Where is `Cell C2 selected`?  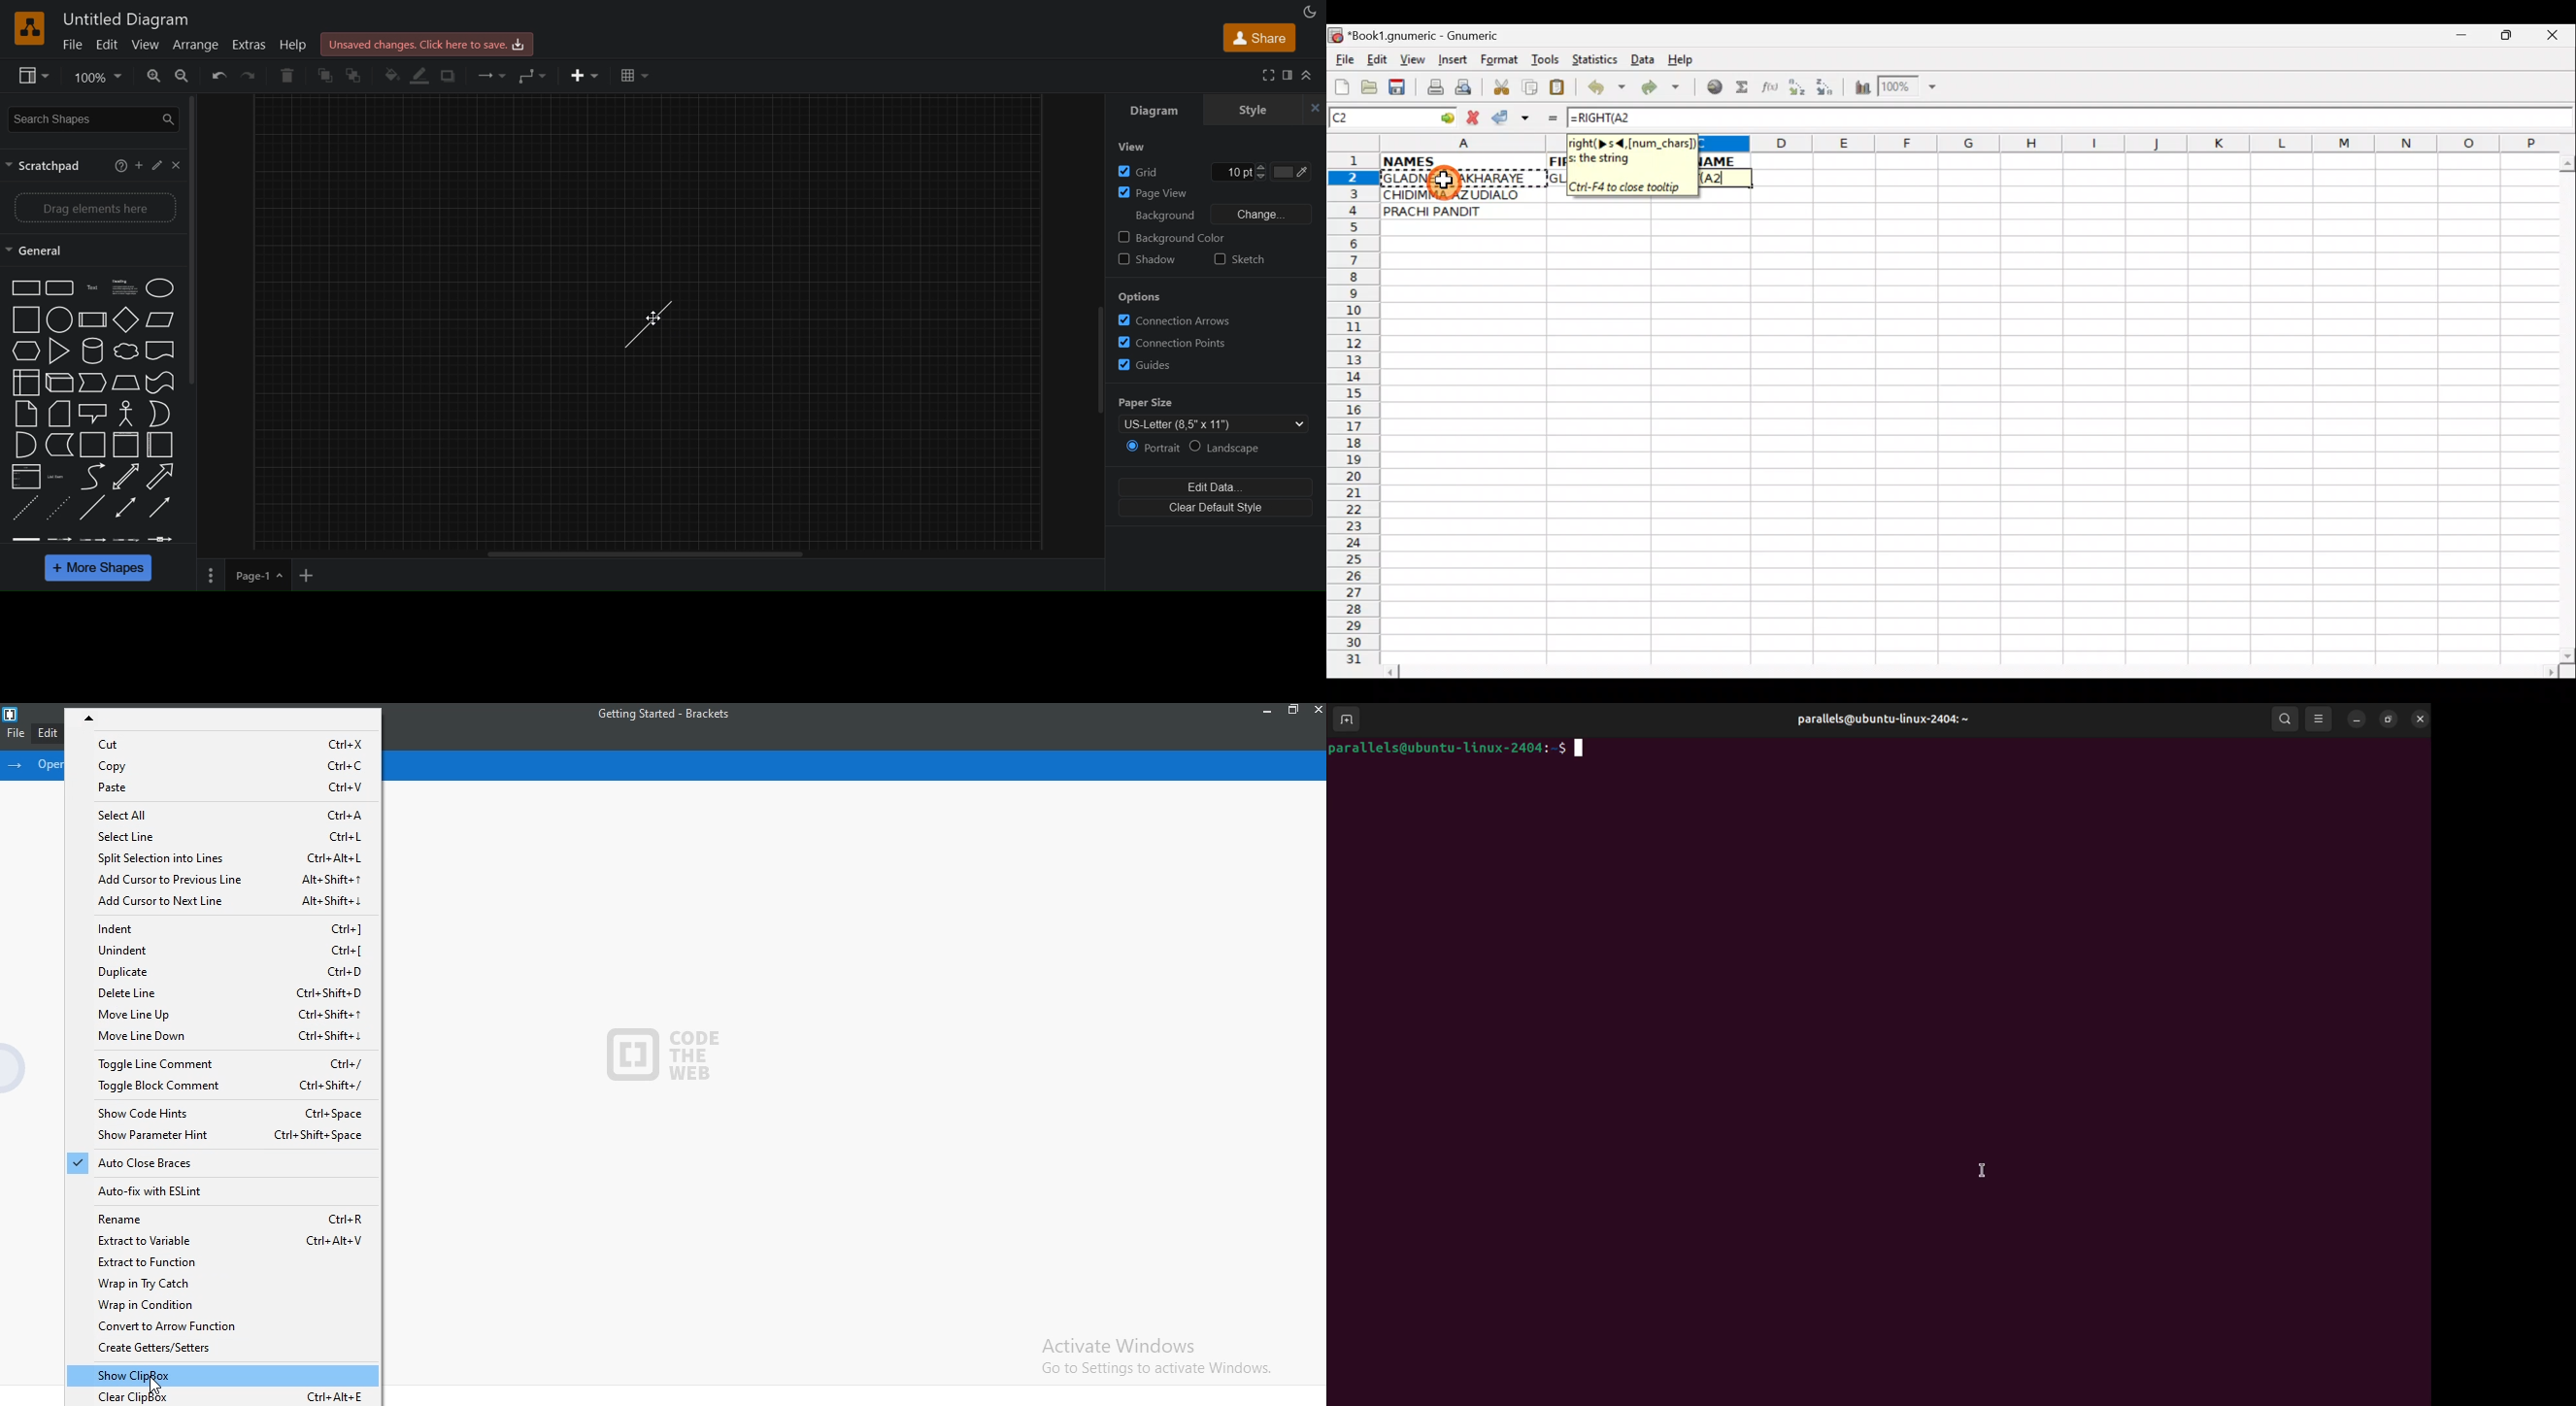 Cell C2 selected is located at coordinates (1725, 178).